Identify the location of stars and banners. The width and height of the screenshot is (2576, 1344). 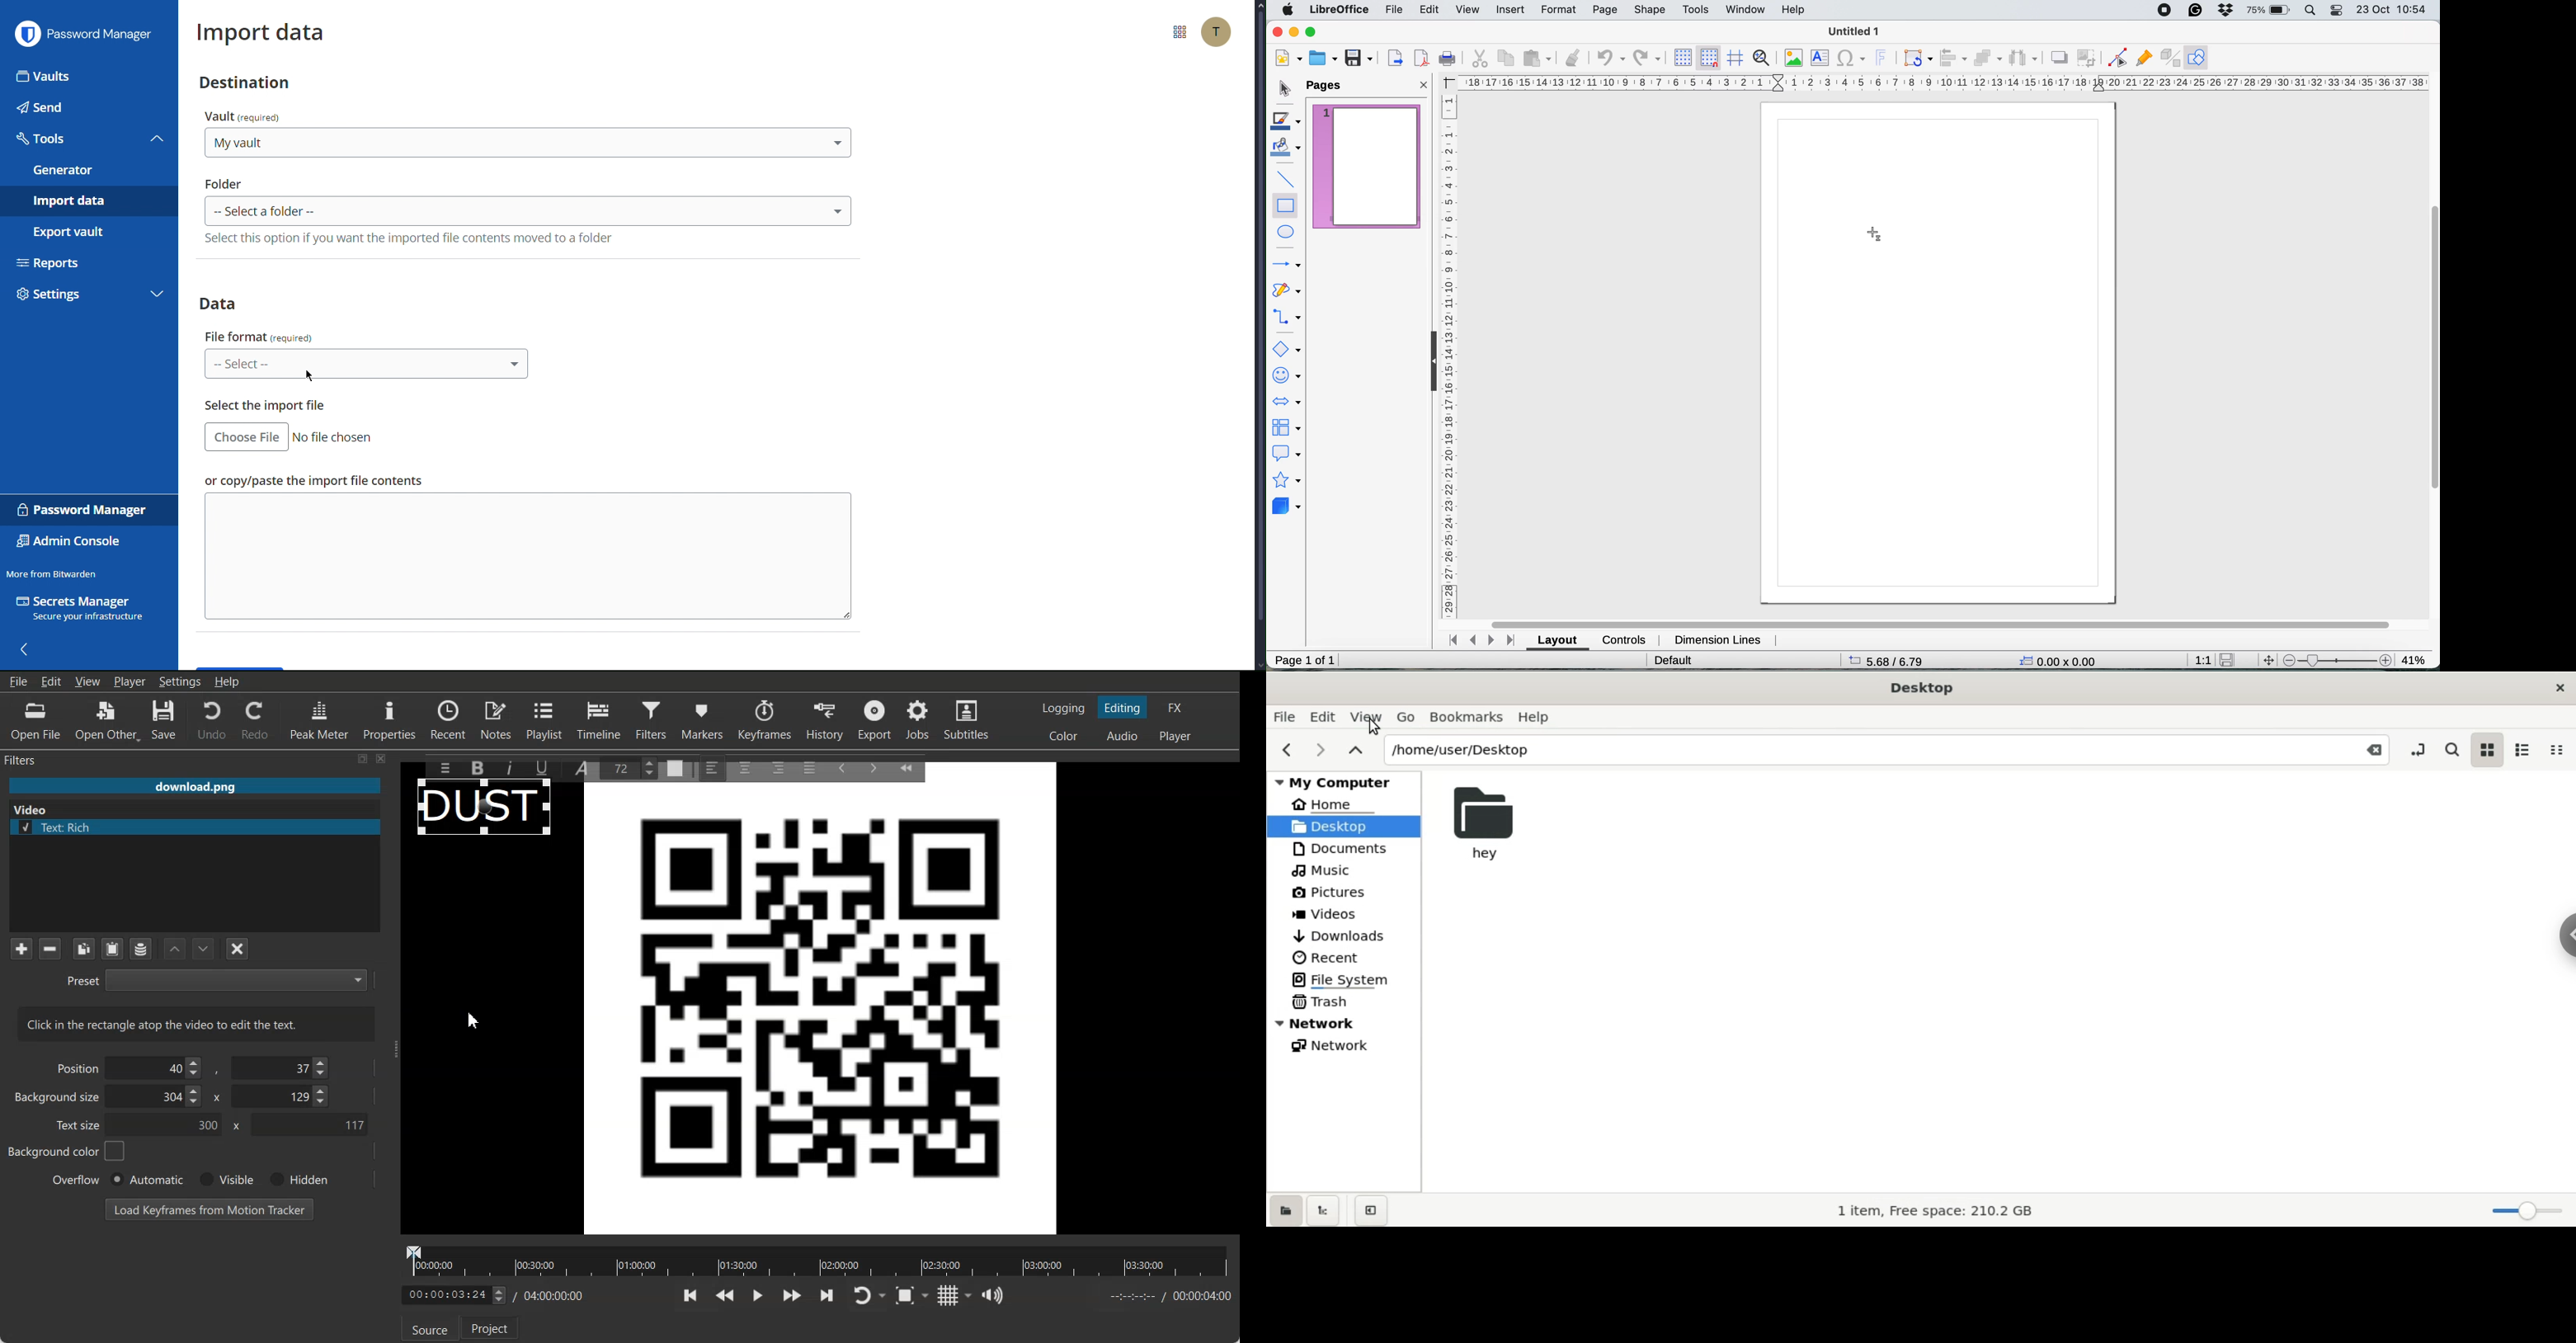
(1286, 481).